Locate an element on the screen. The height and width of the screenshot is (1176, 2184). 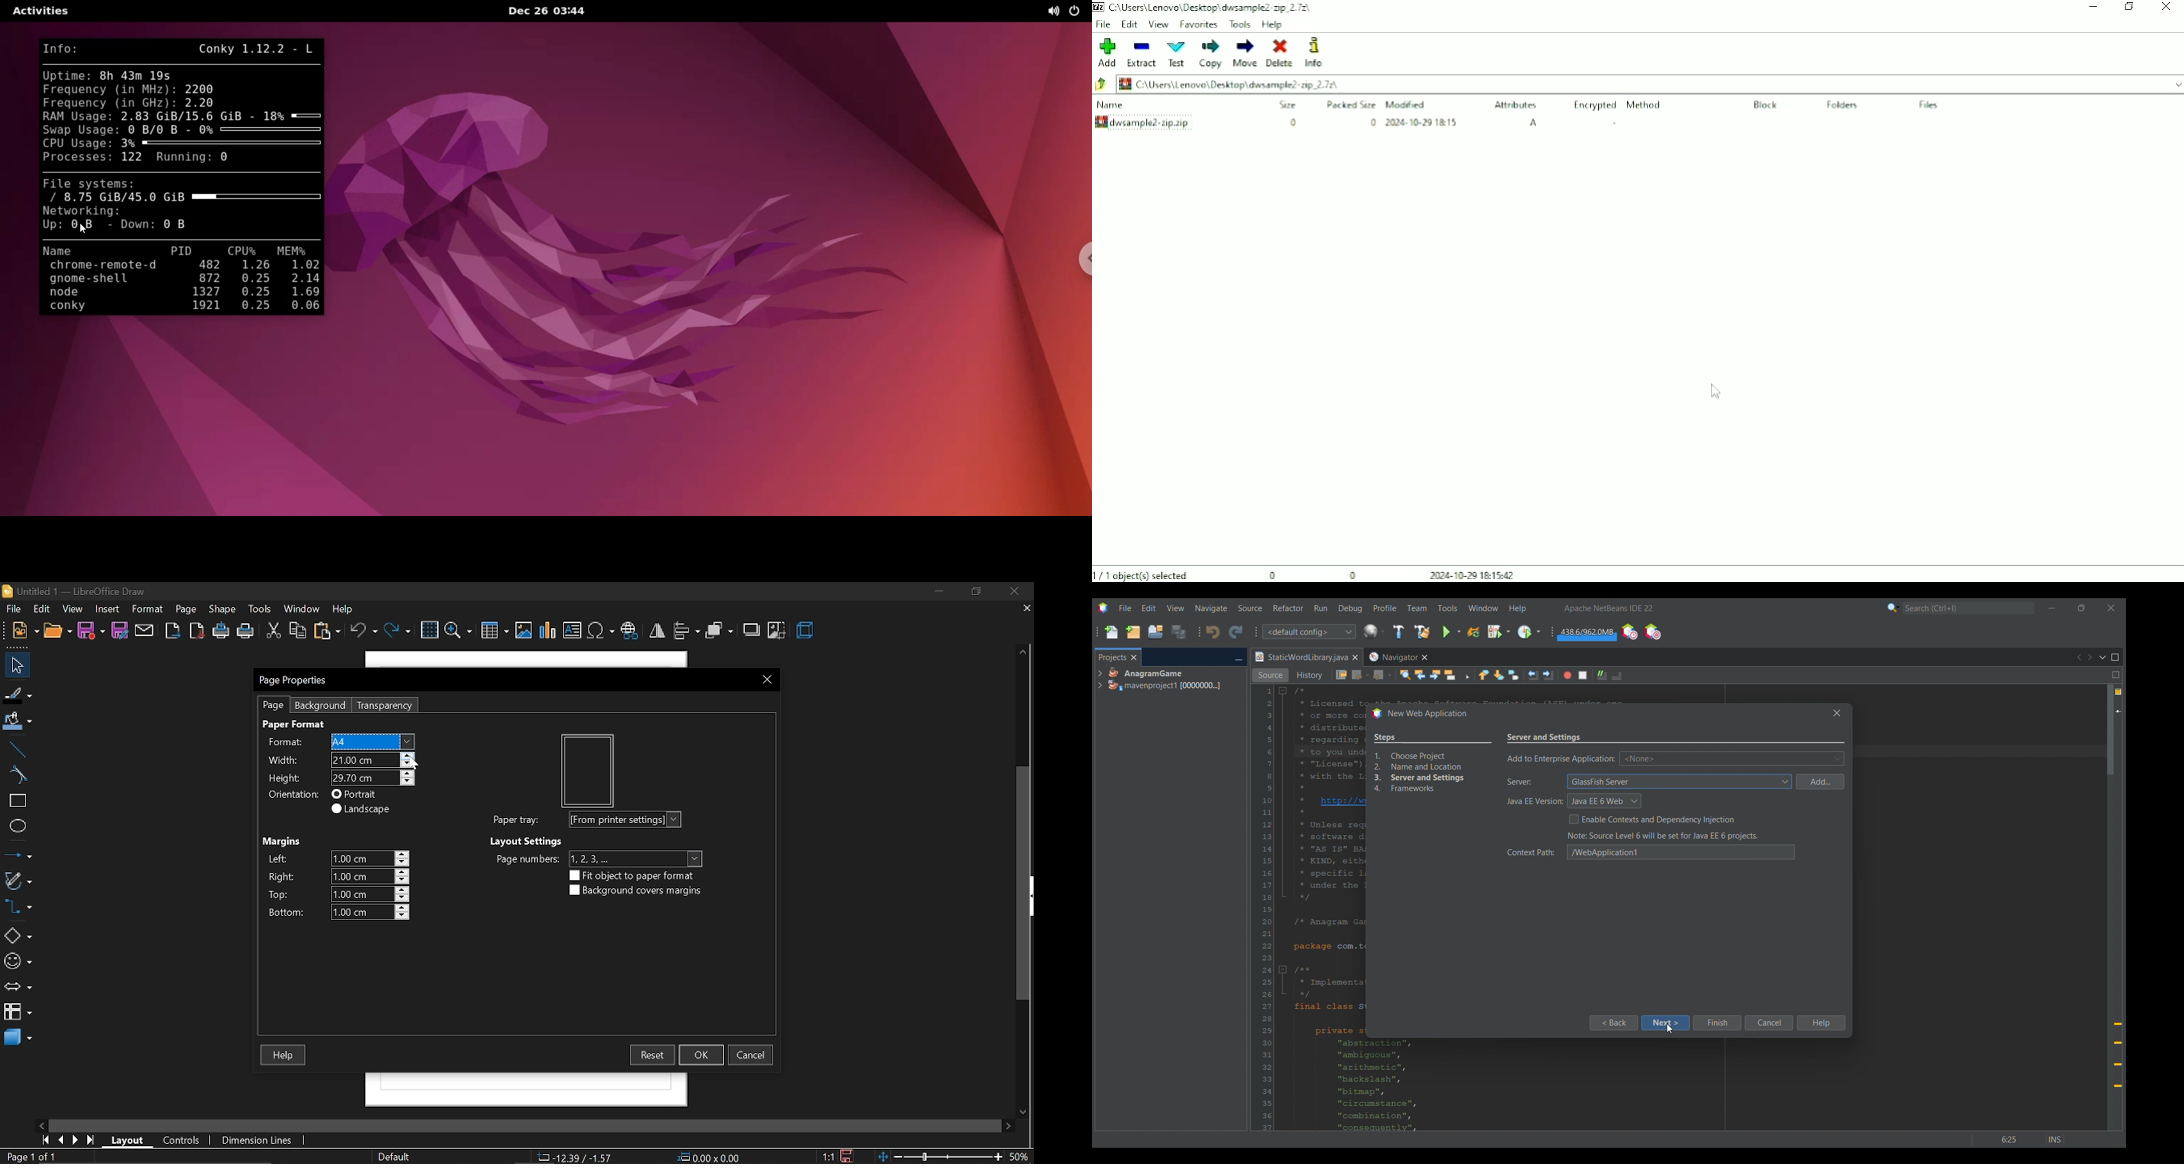
Profile menu is located at coordinates (1385, 608).